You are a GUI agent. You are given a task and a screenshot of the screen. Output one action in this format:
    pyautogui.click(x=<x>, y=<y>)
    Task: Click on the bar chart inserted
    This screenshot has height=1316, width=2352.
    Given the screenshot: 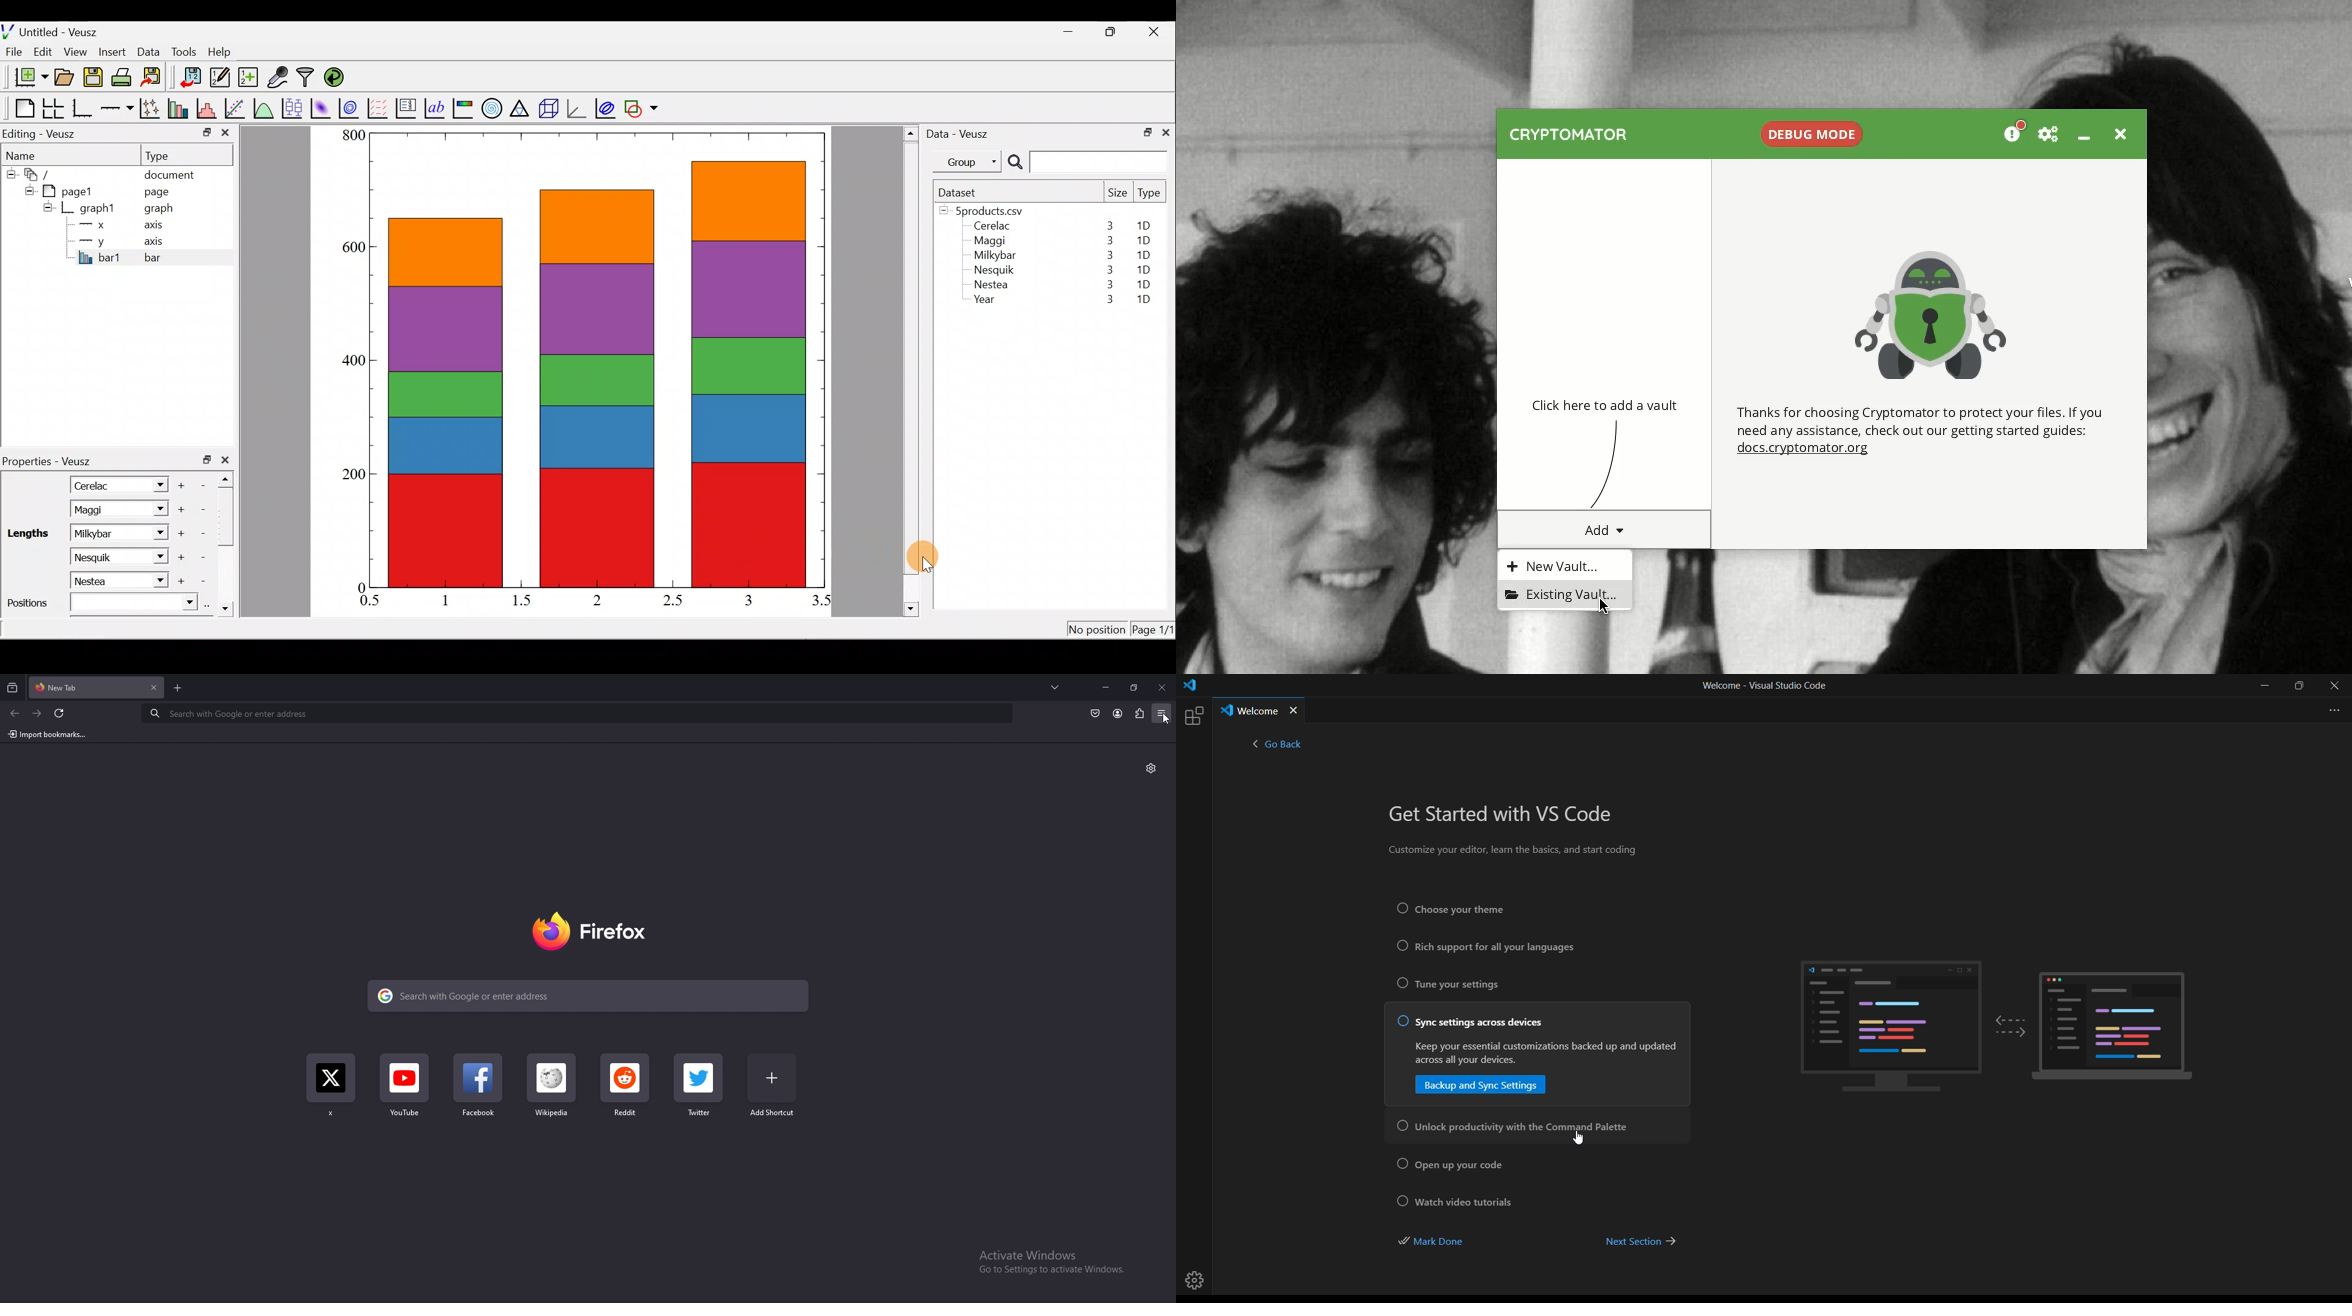 What is the action you would take?
    pyautogui.click(x=598, y=359)
    